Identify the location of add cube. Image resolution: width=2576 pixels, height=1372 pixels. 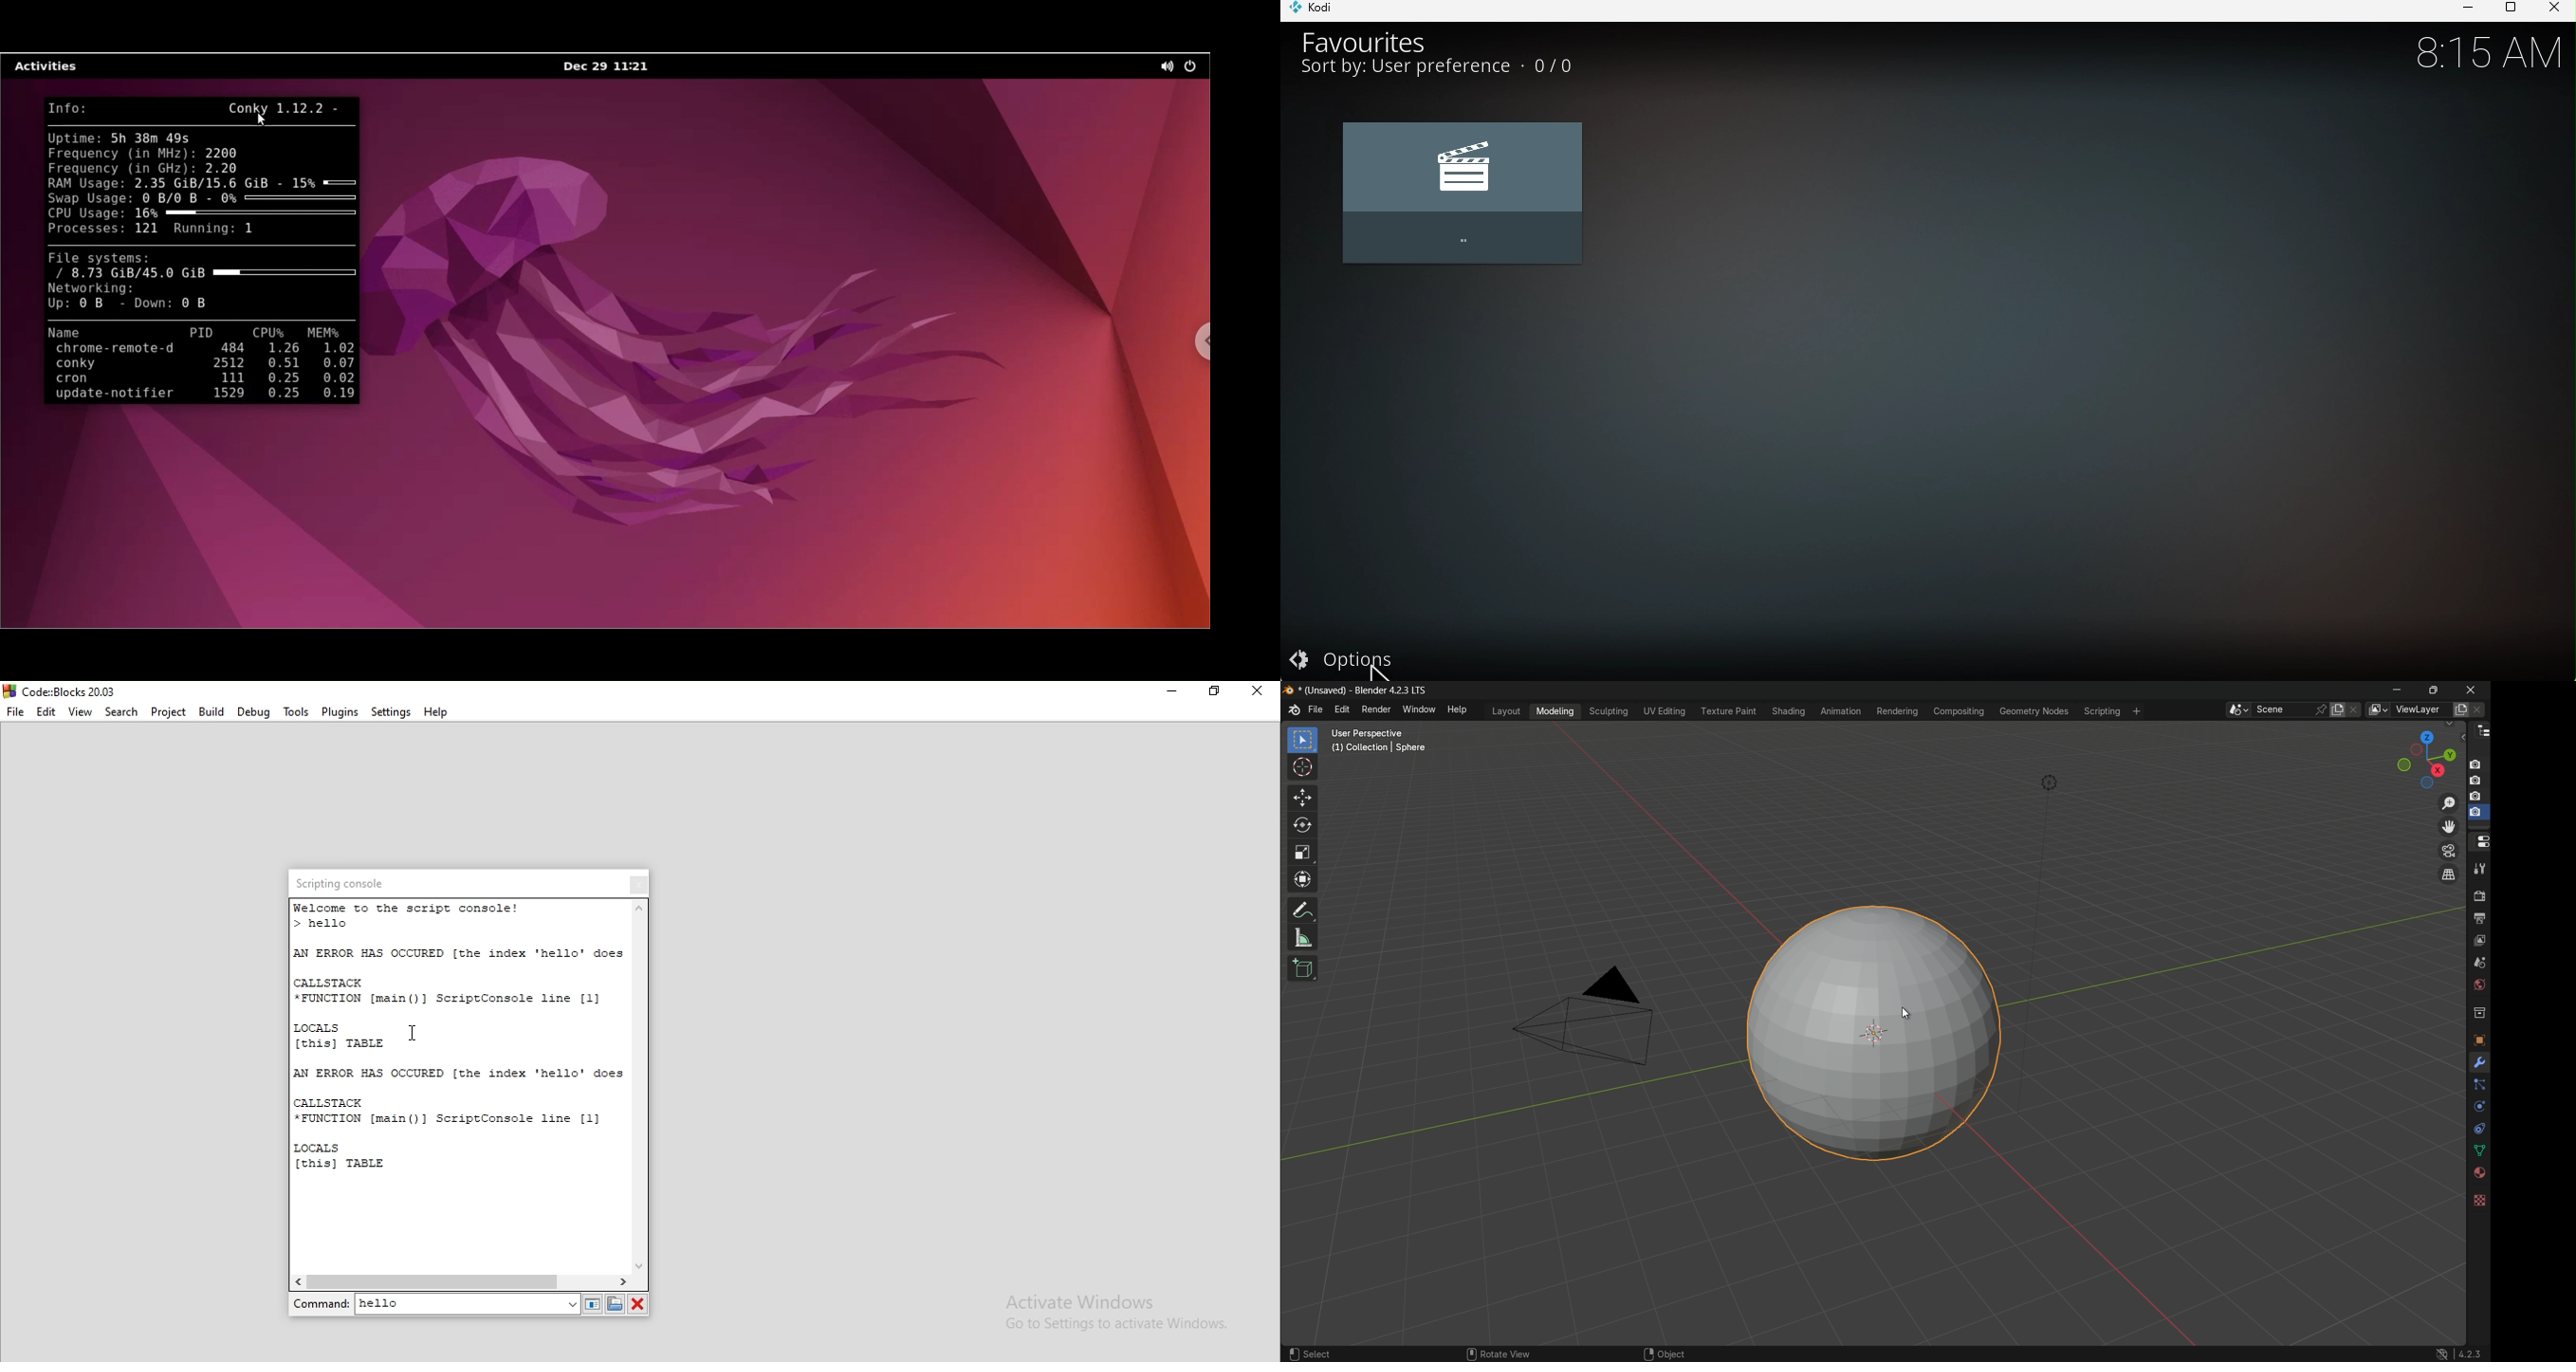
(1302, 967).